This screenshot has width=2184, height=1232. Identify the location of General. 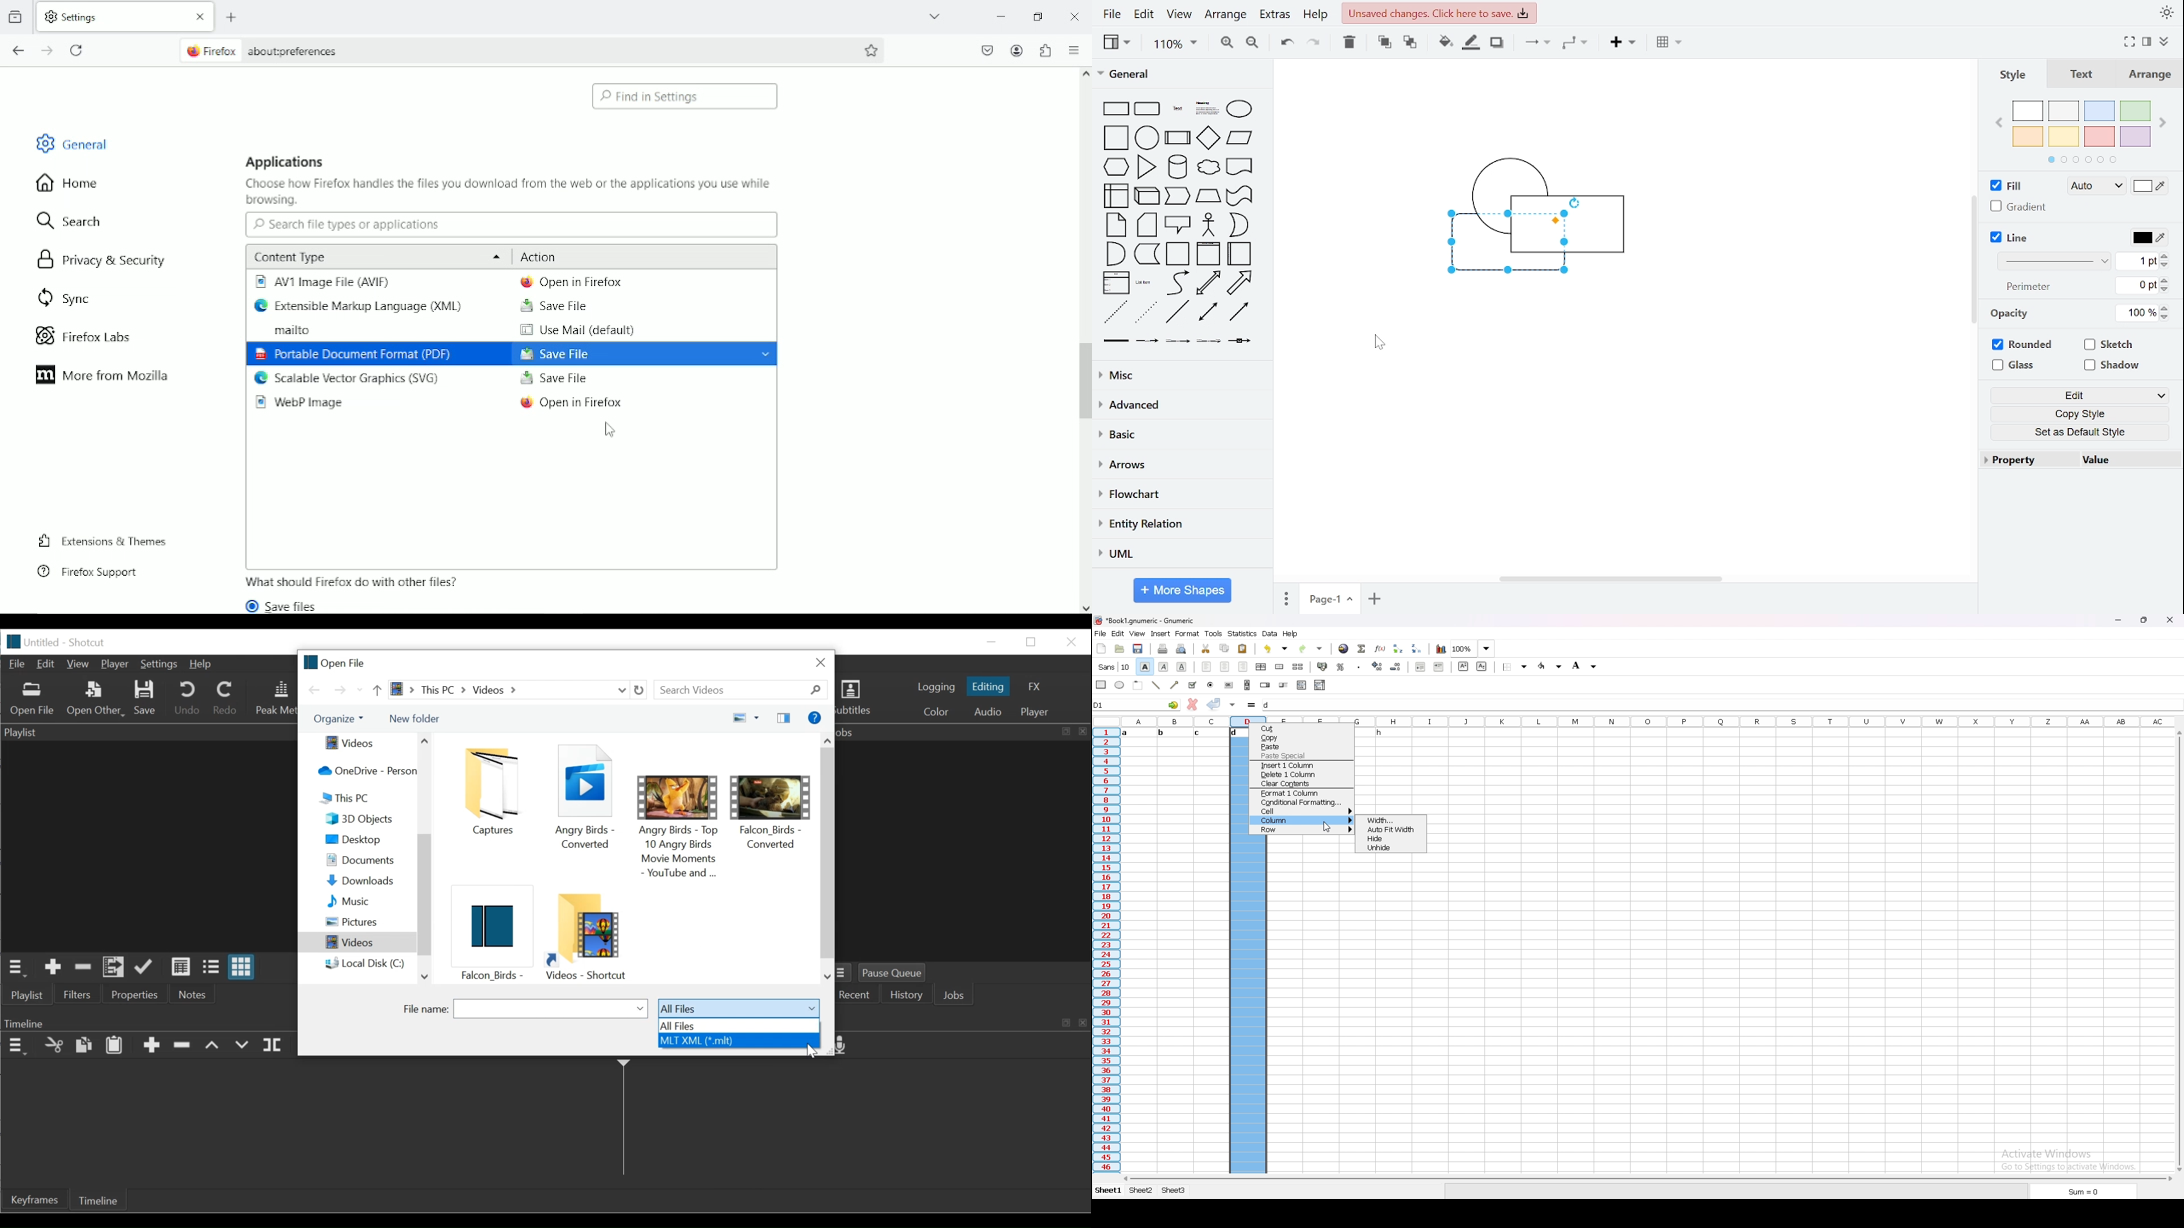
(68, 141).